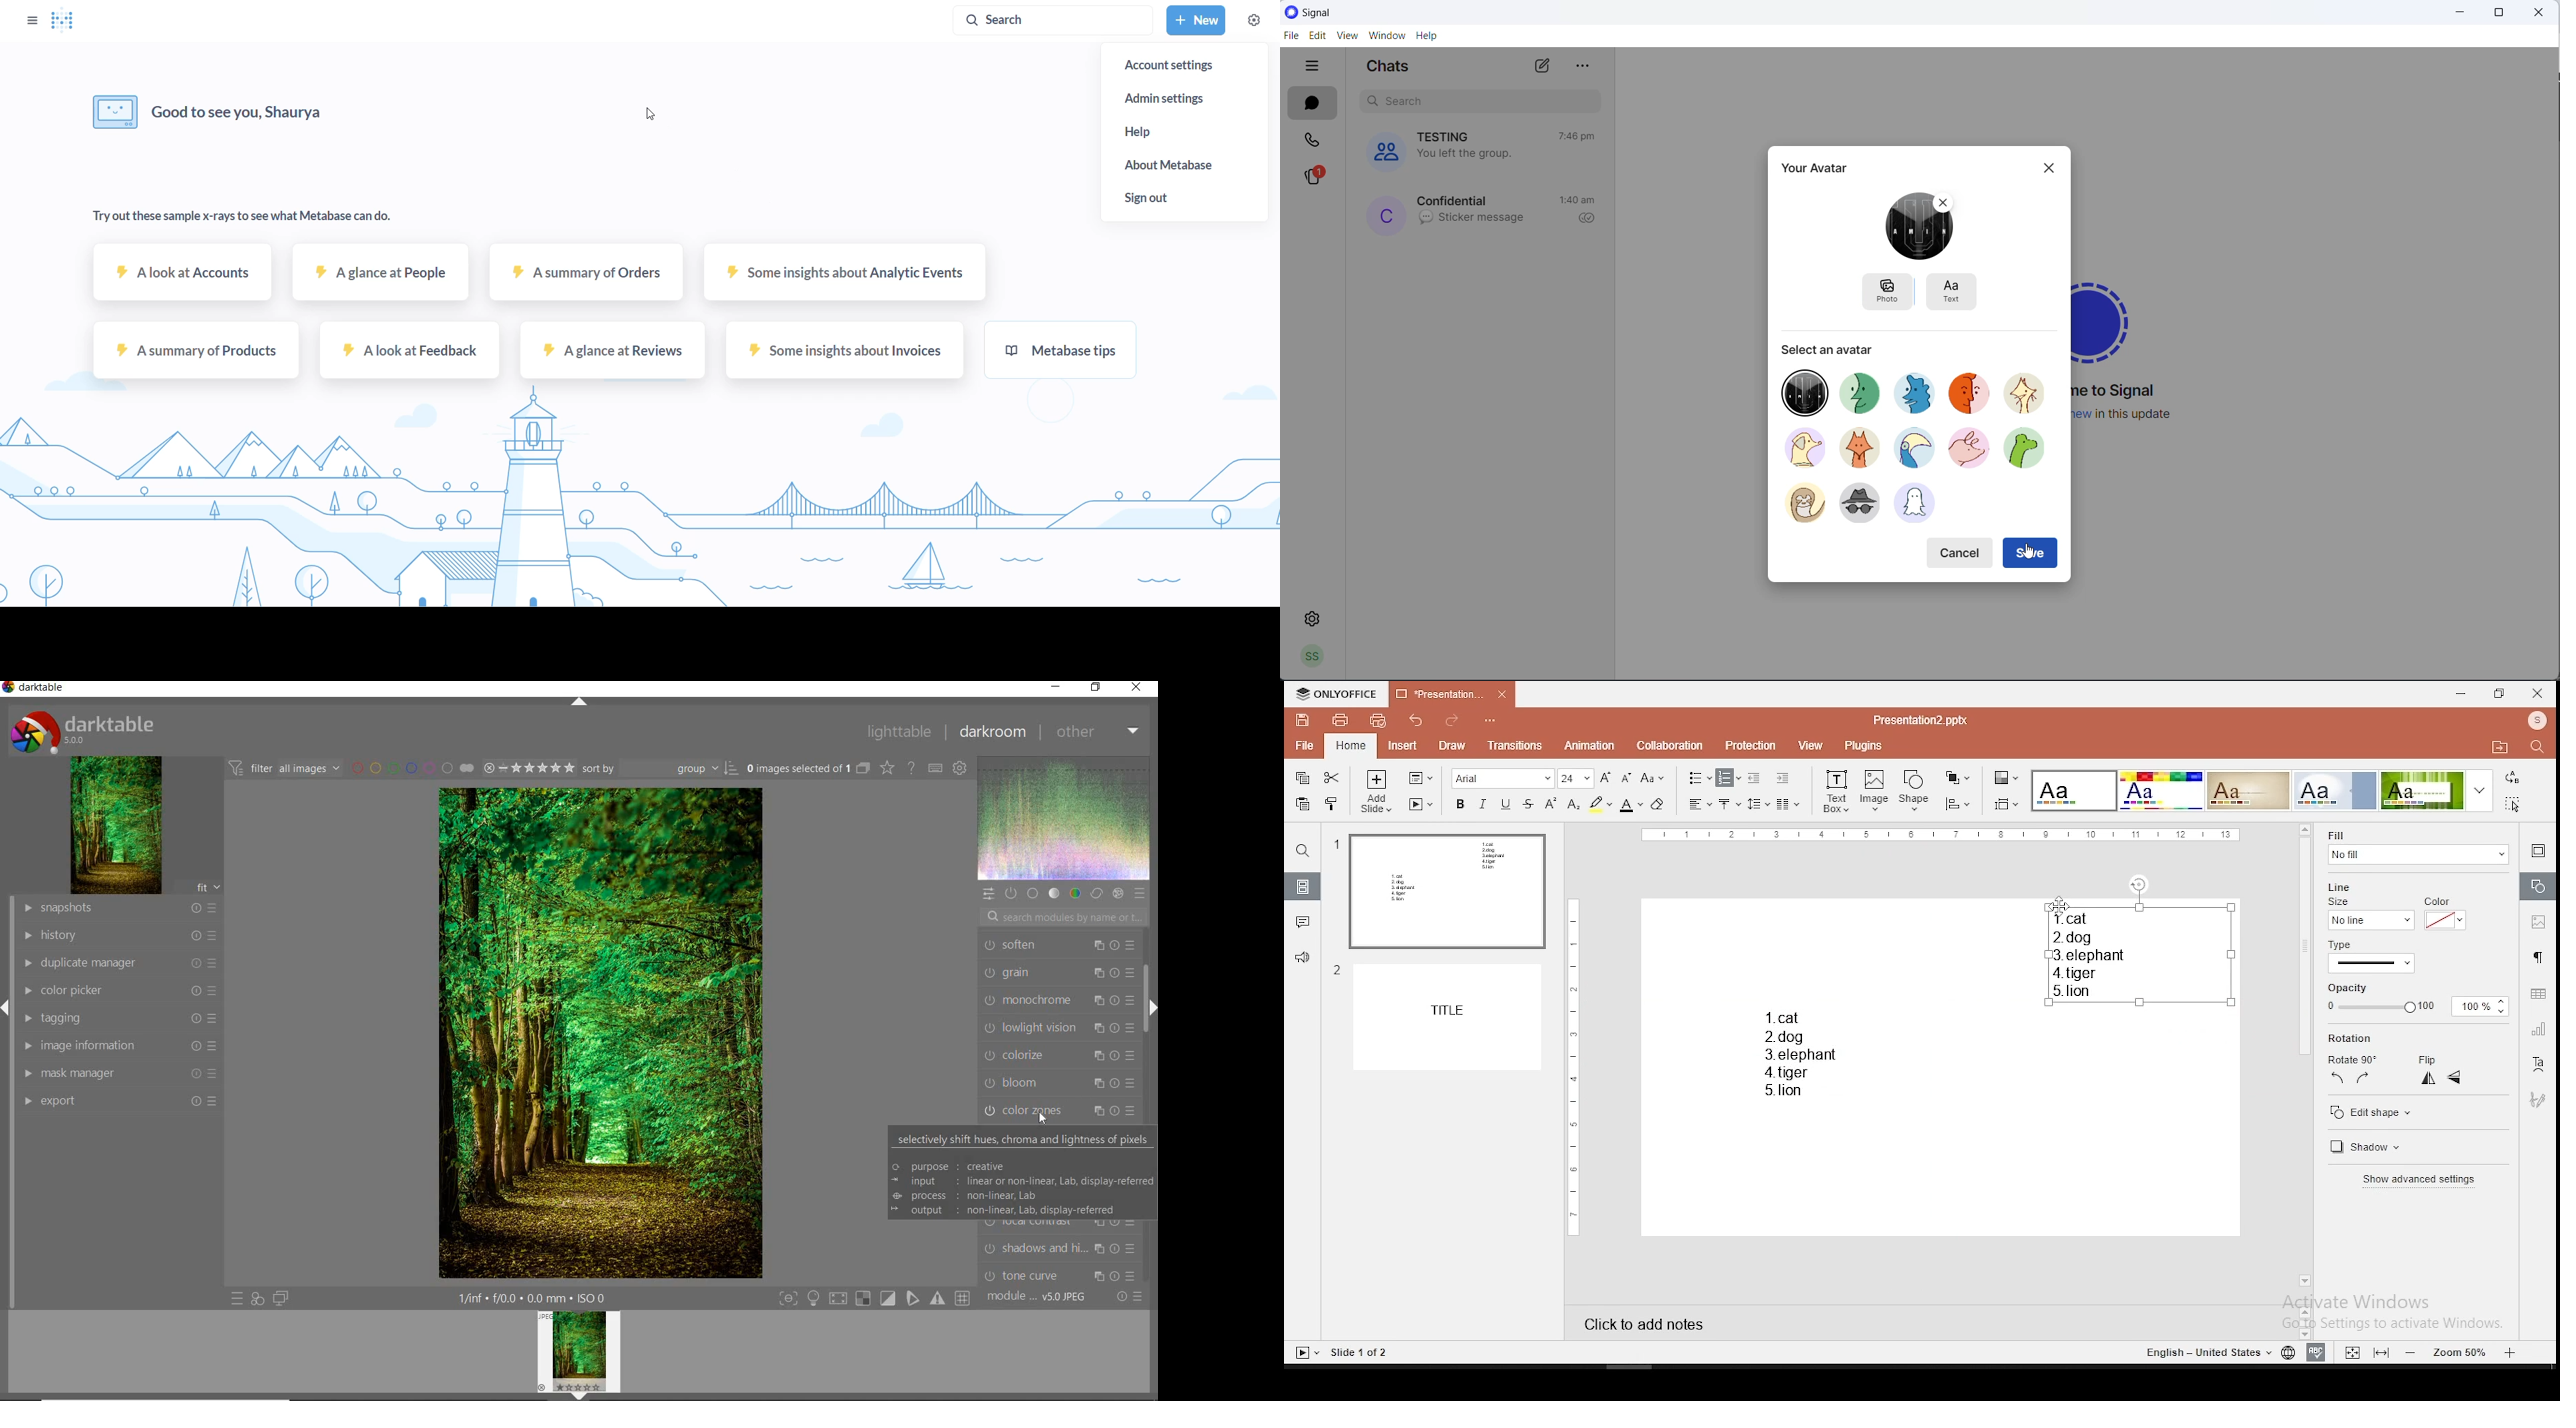  What do you see at coordinates (1301, 851) in the screenshot?
I see `find` at bounding box center [1301, 851].